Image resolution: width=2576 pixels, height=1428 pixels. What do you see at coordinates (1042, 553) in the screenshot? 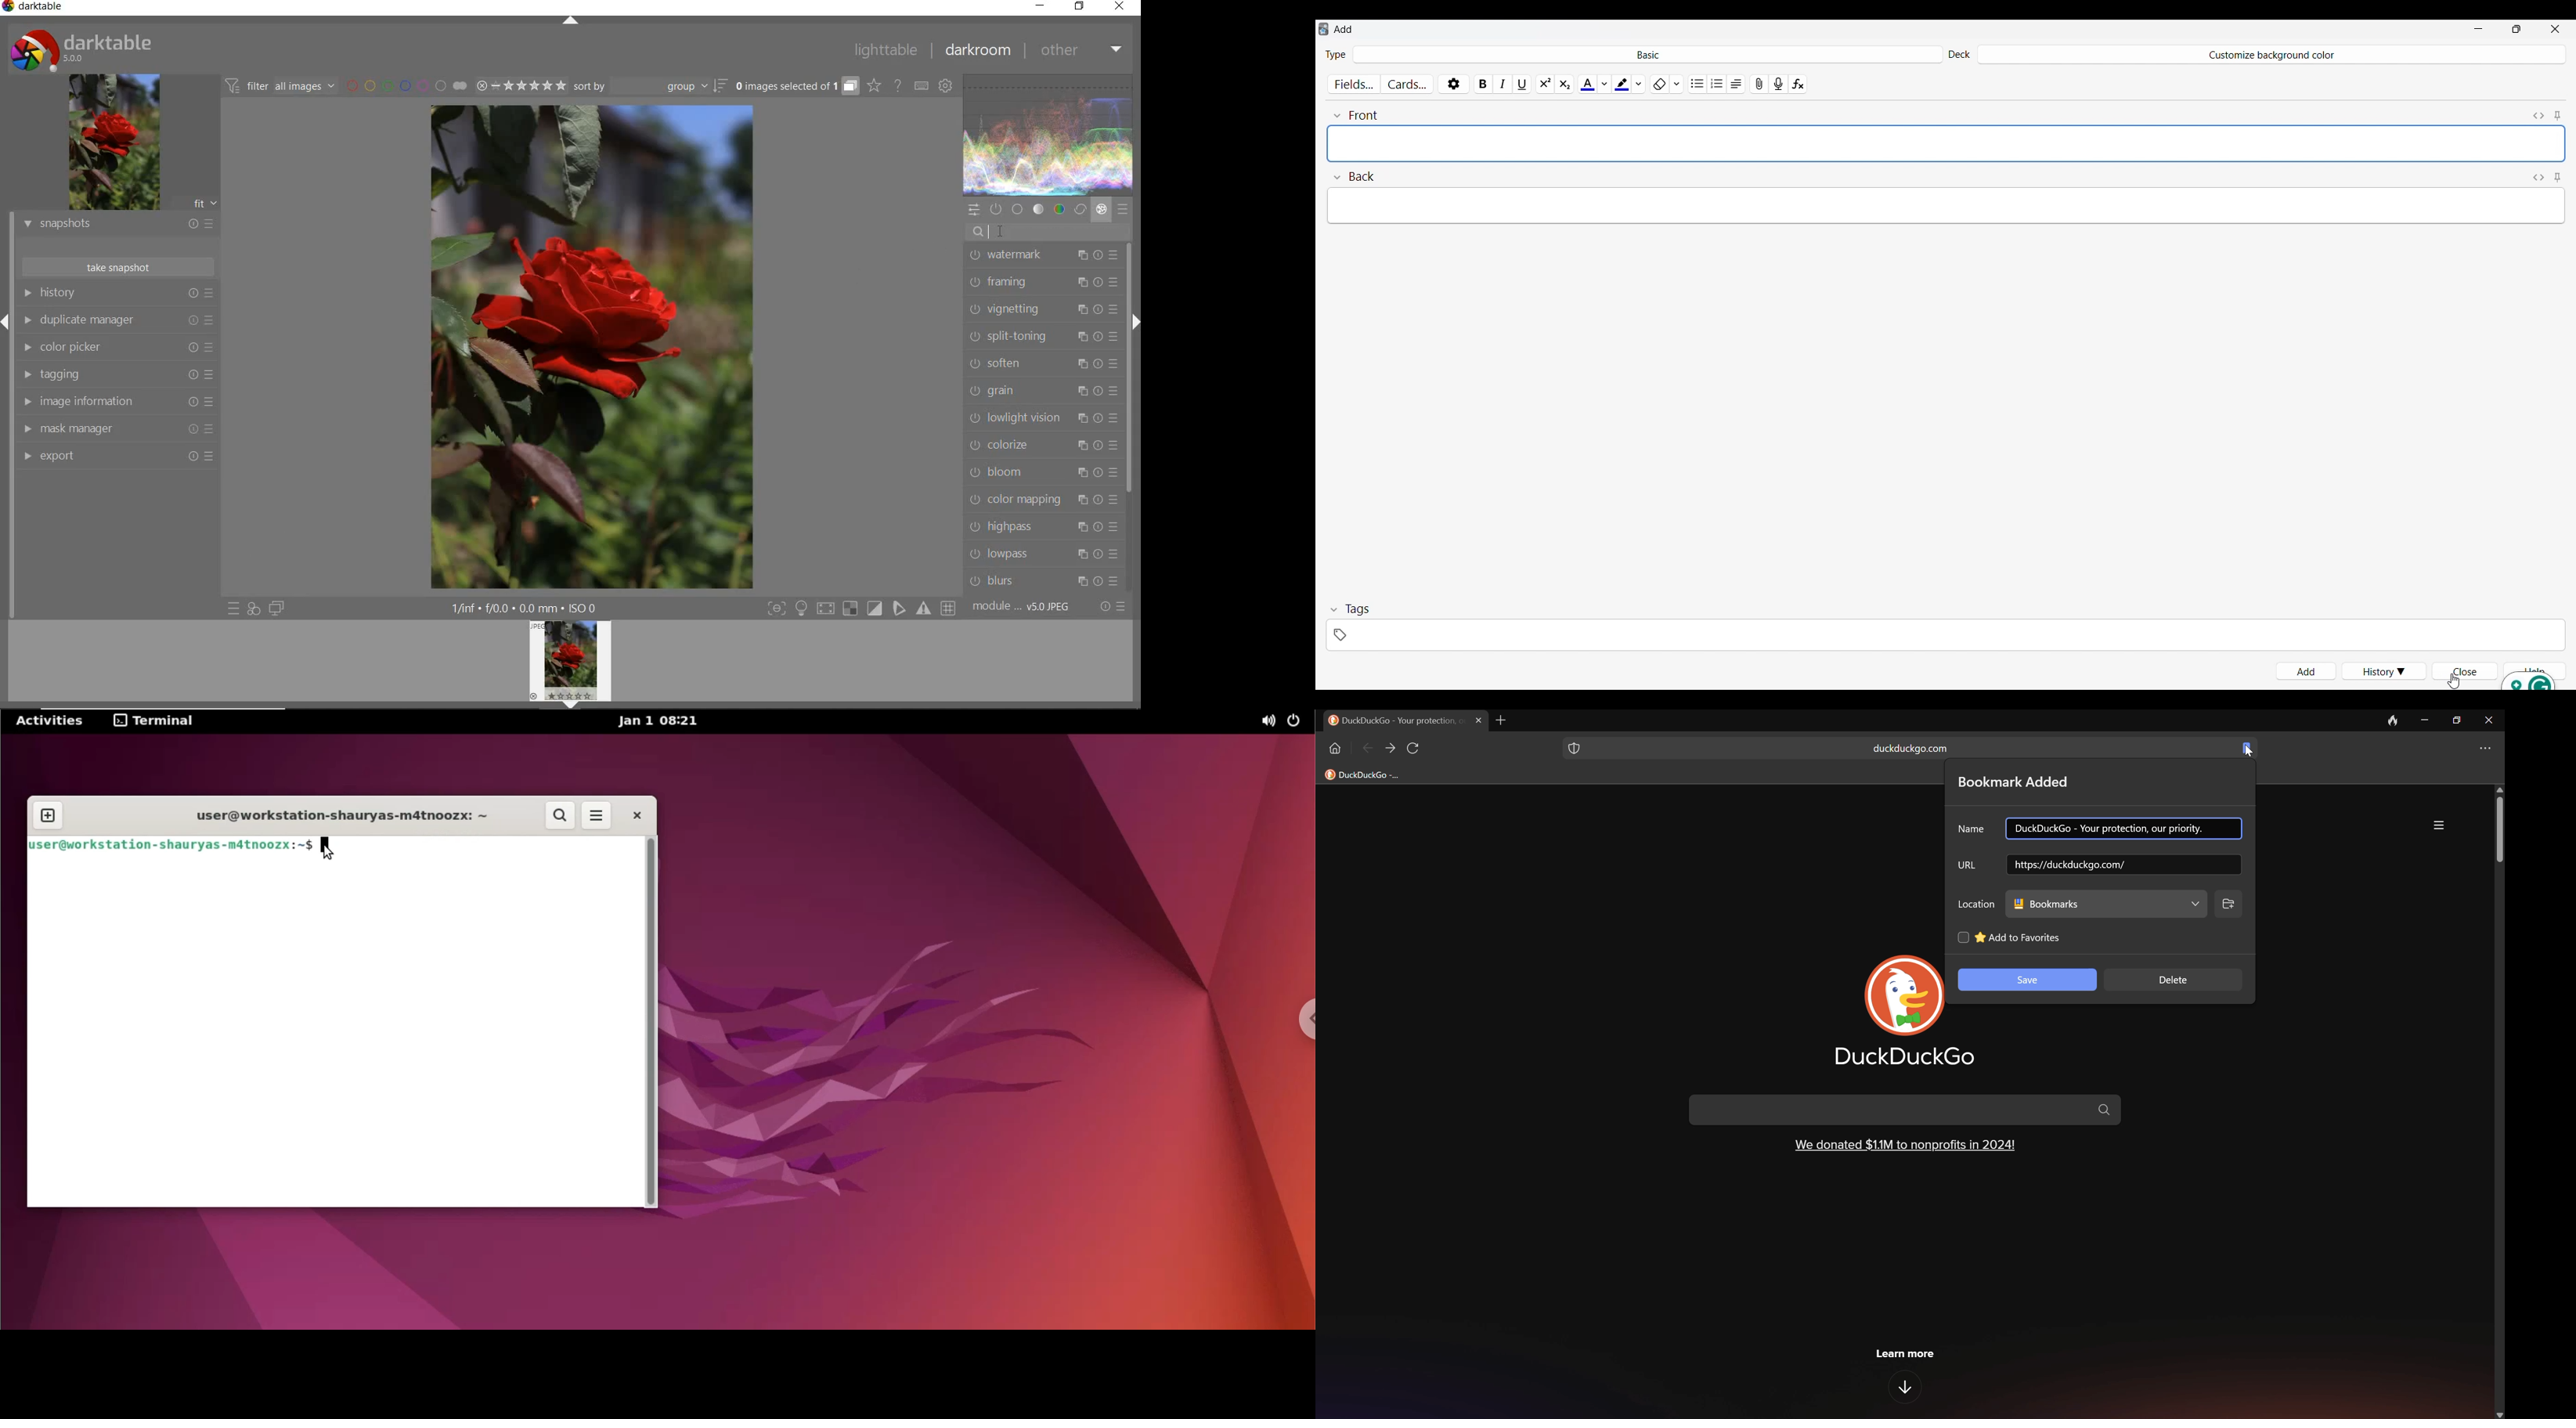
I see `lowpass` at bounding box center [1042, 553].